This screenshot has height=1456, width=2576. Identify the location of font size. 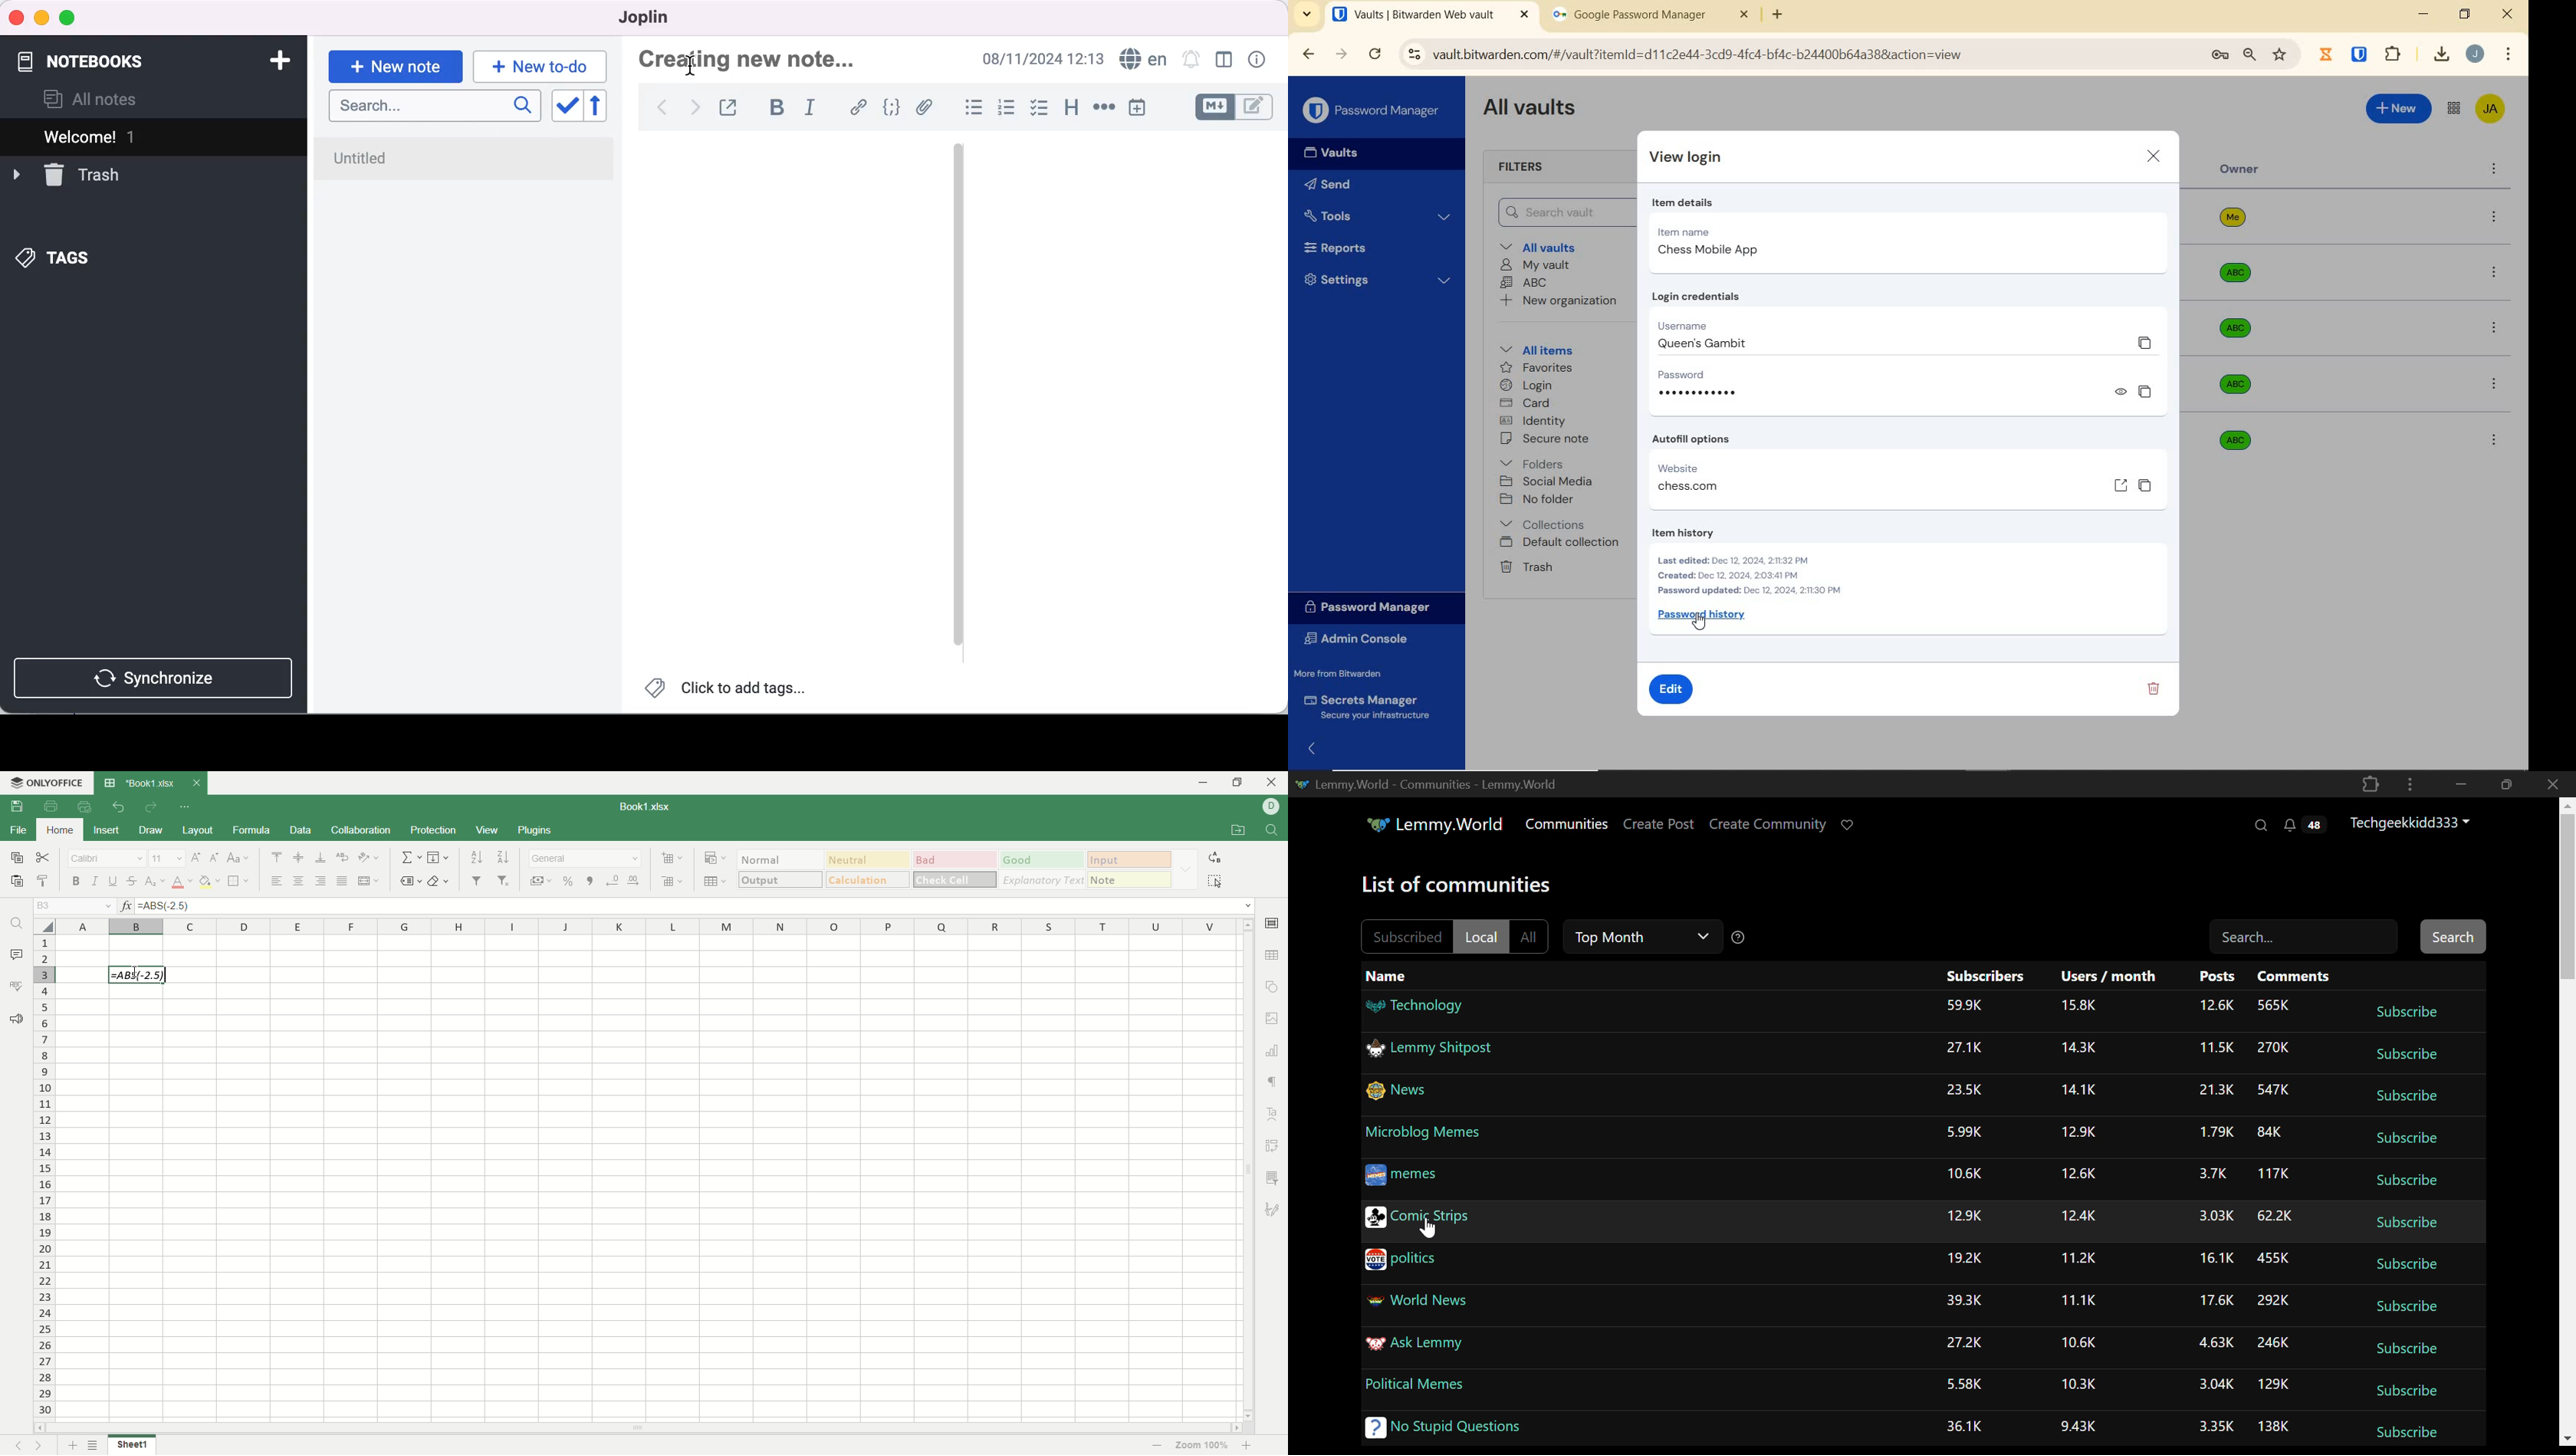
(168, 858).